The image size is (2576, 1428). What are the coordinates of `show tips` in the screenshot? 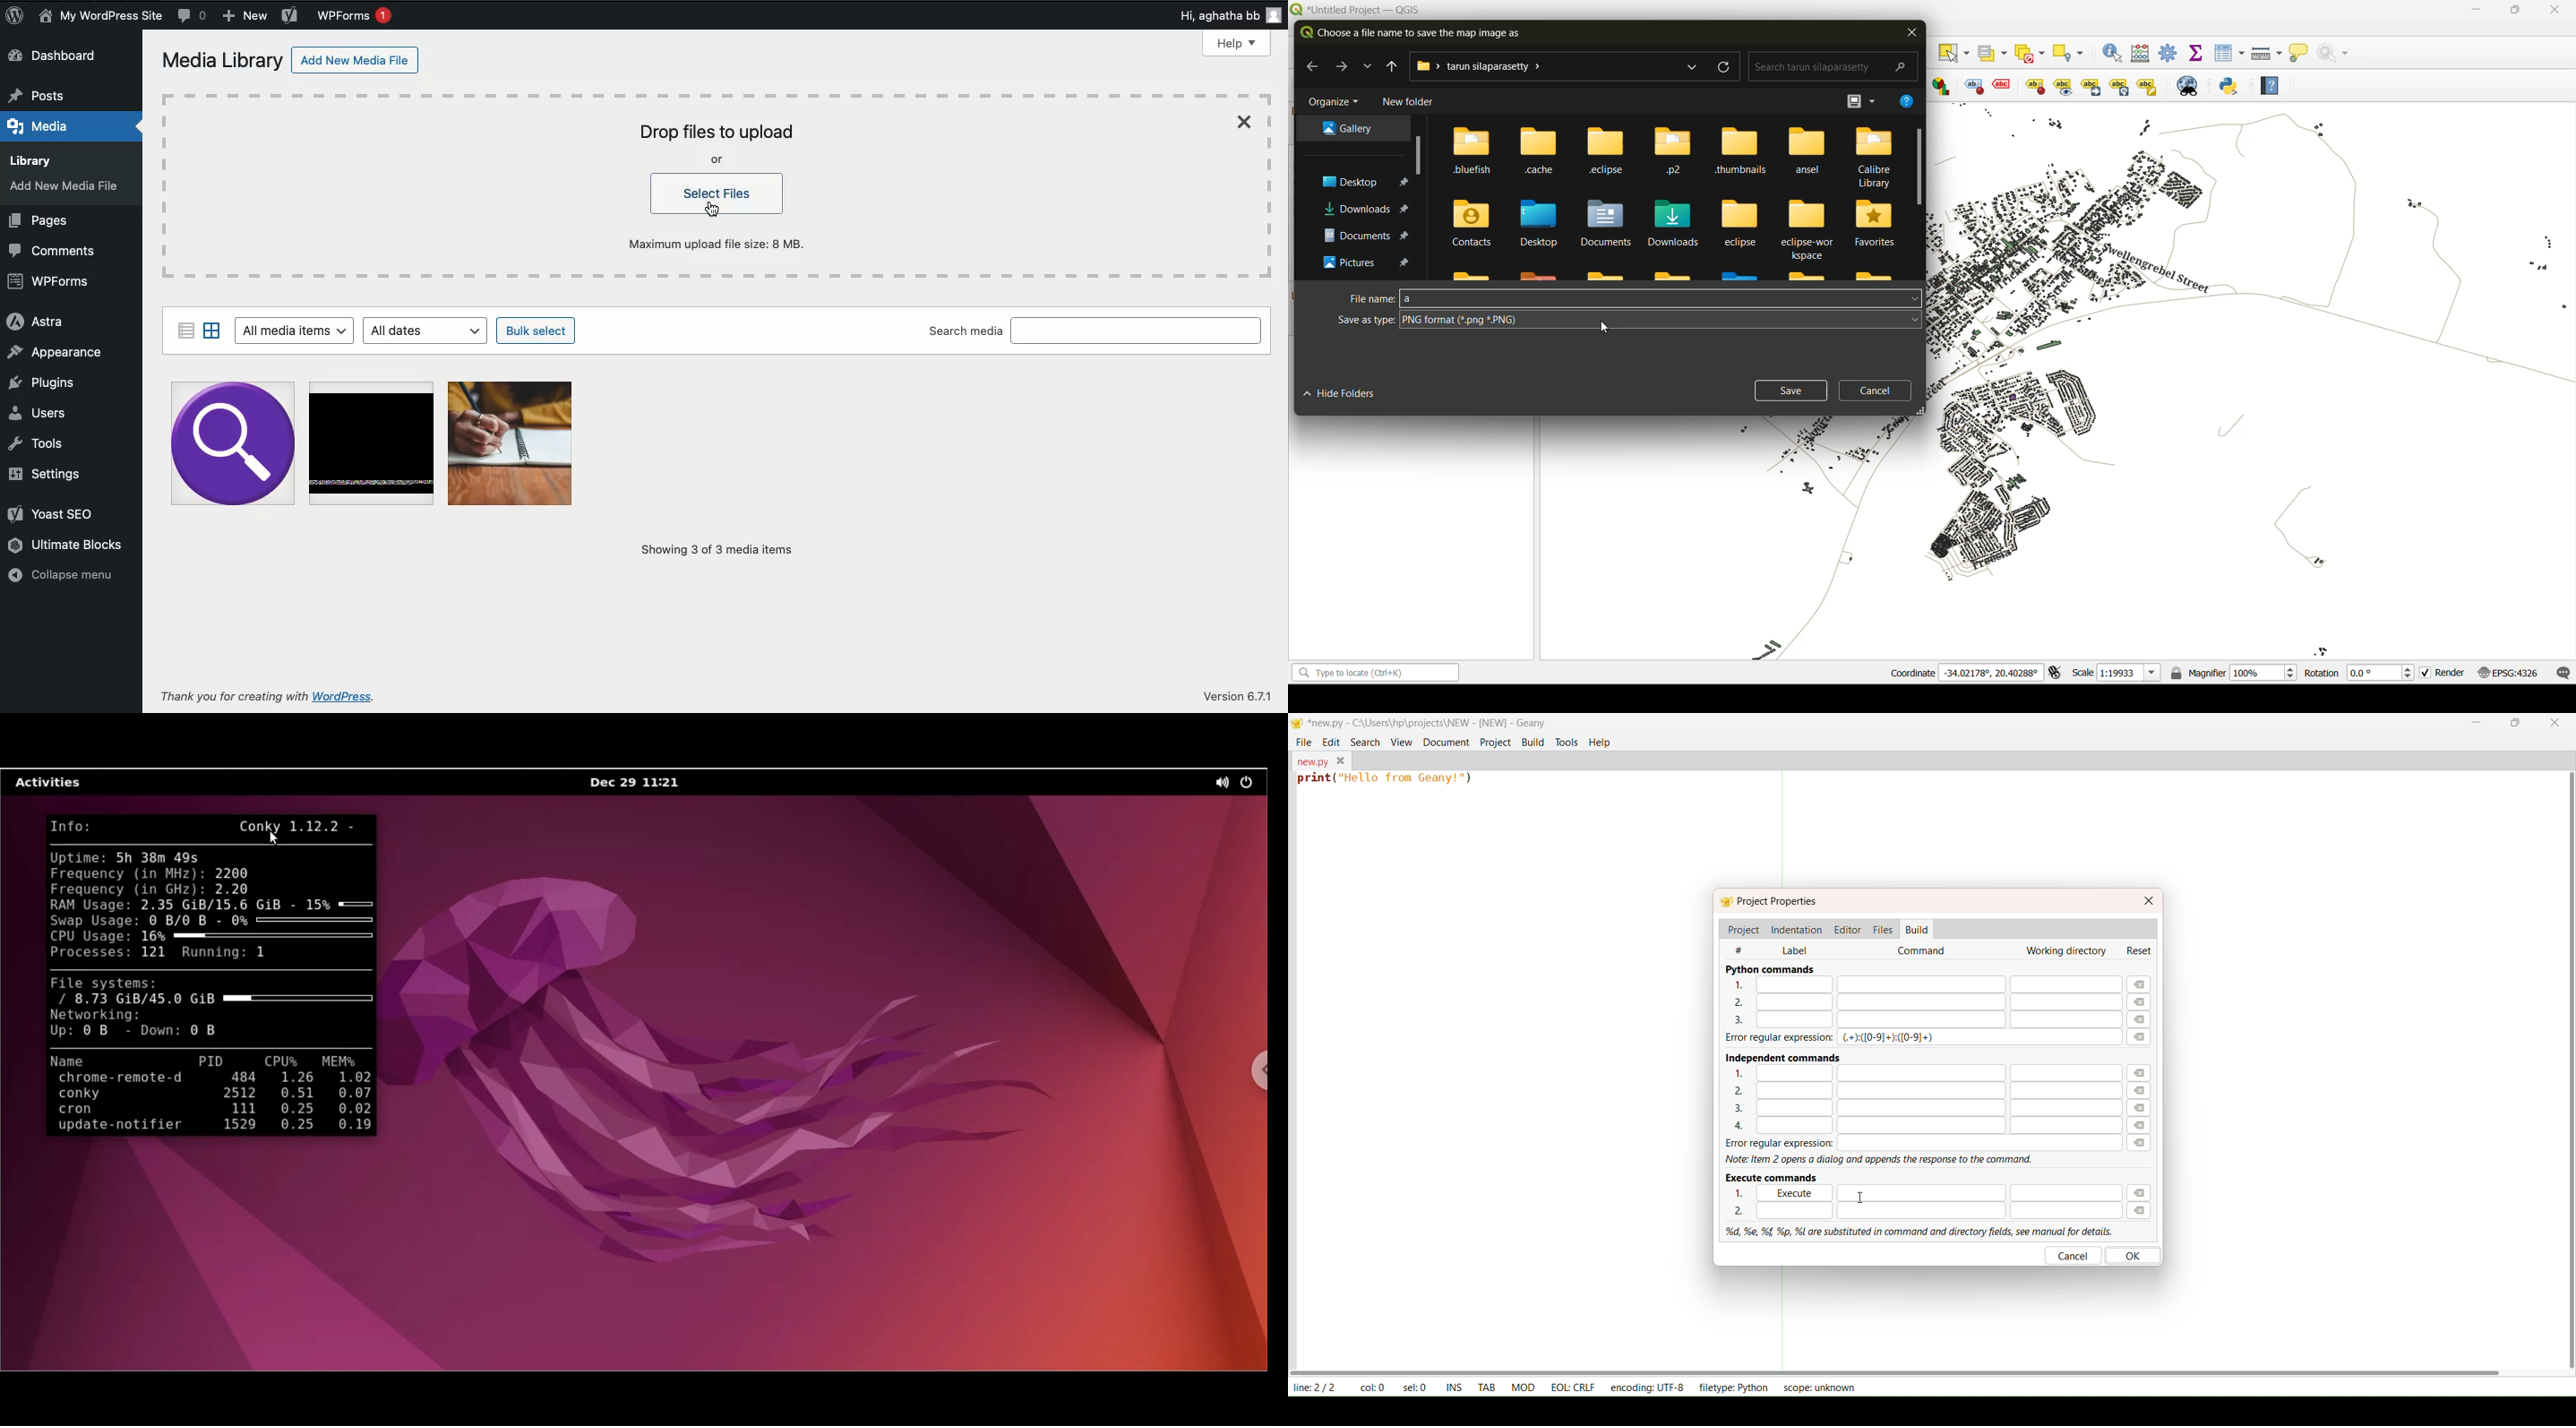 It's located at (2302, 52).